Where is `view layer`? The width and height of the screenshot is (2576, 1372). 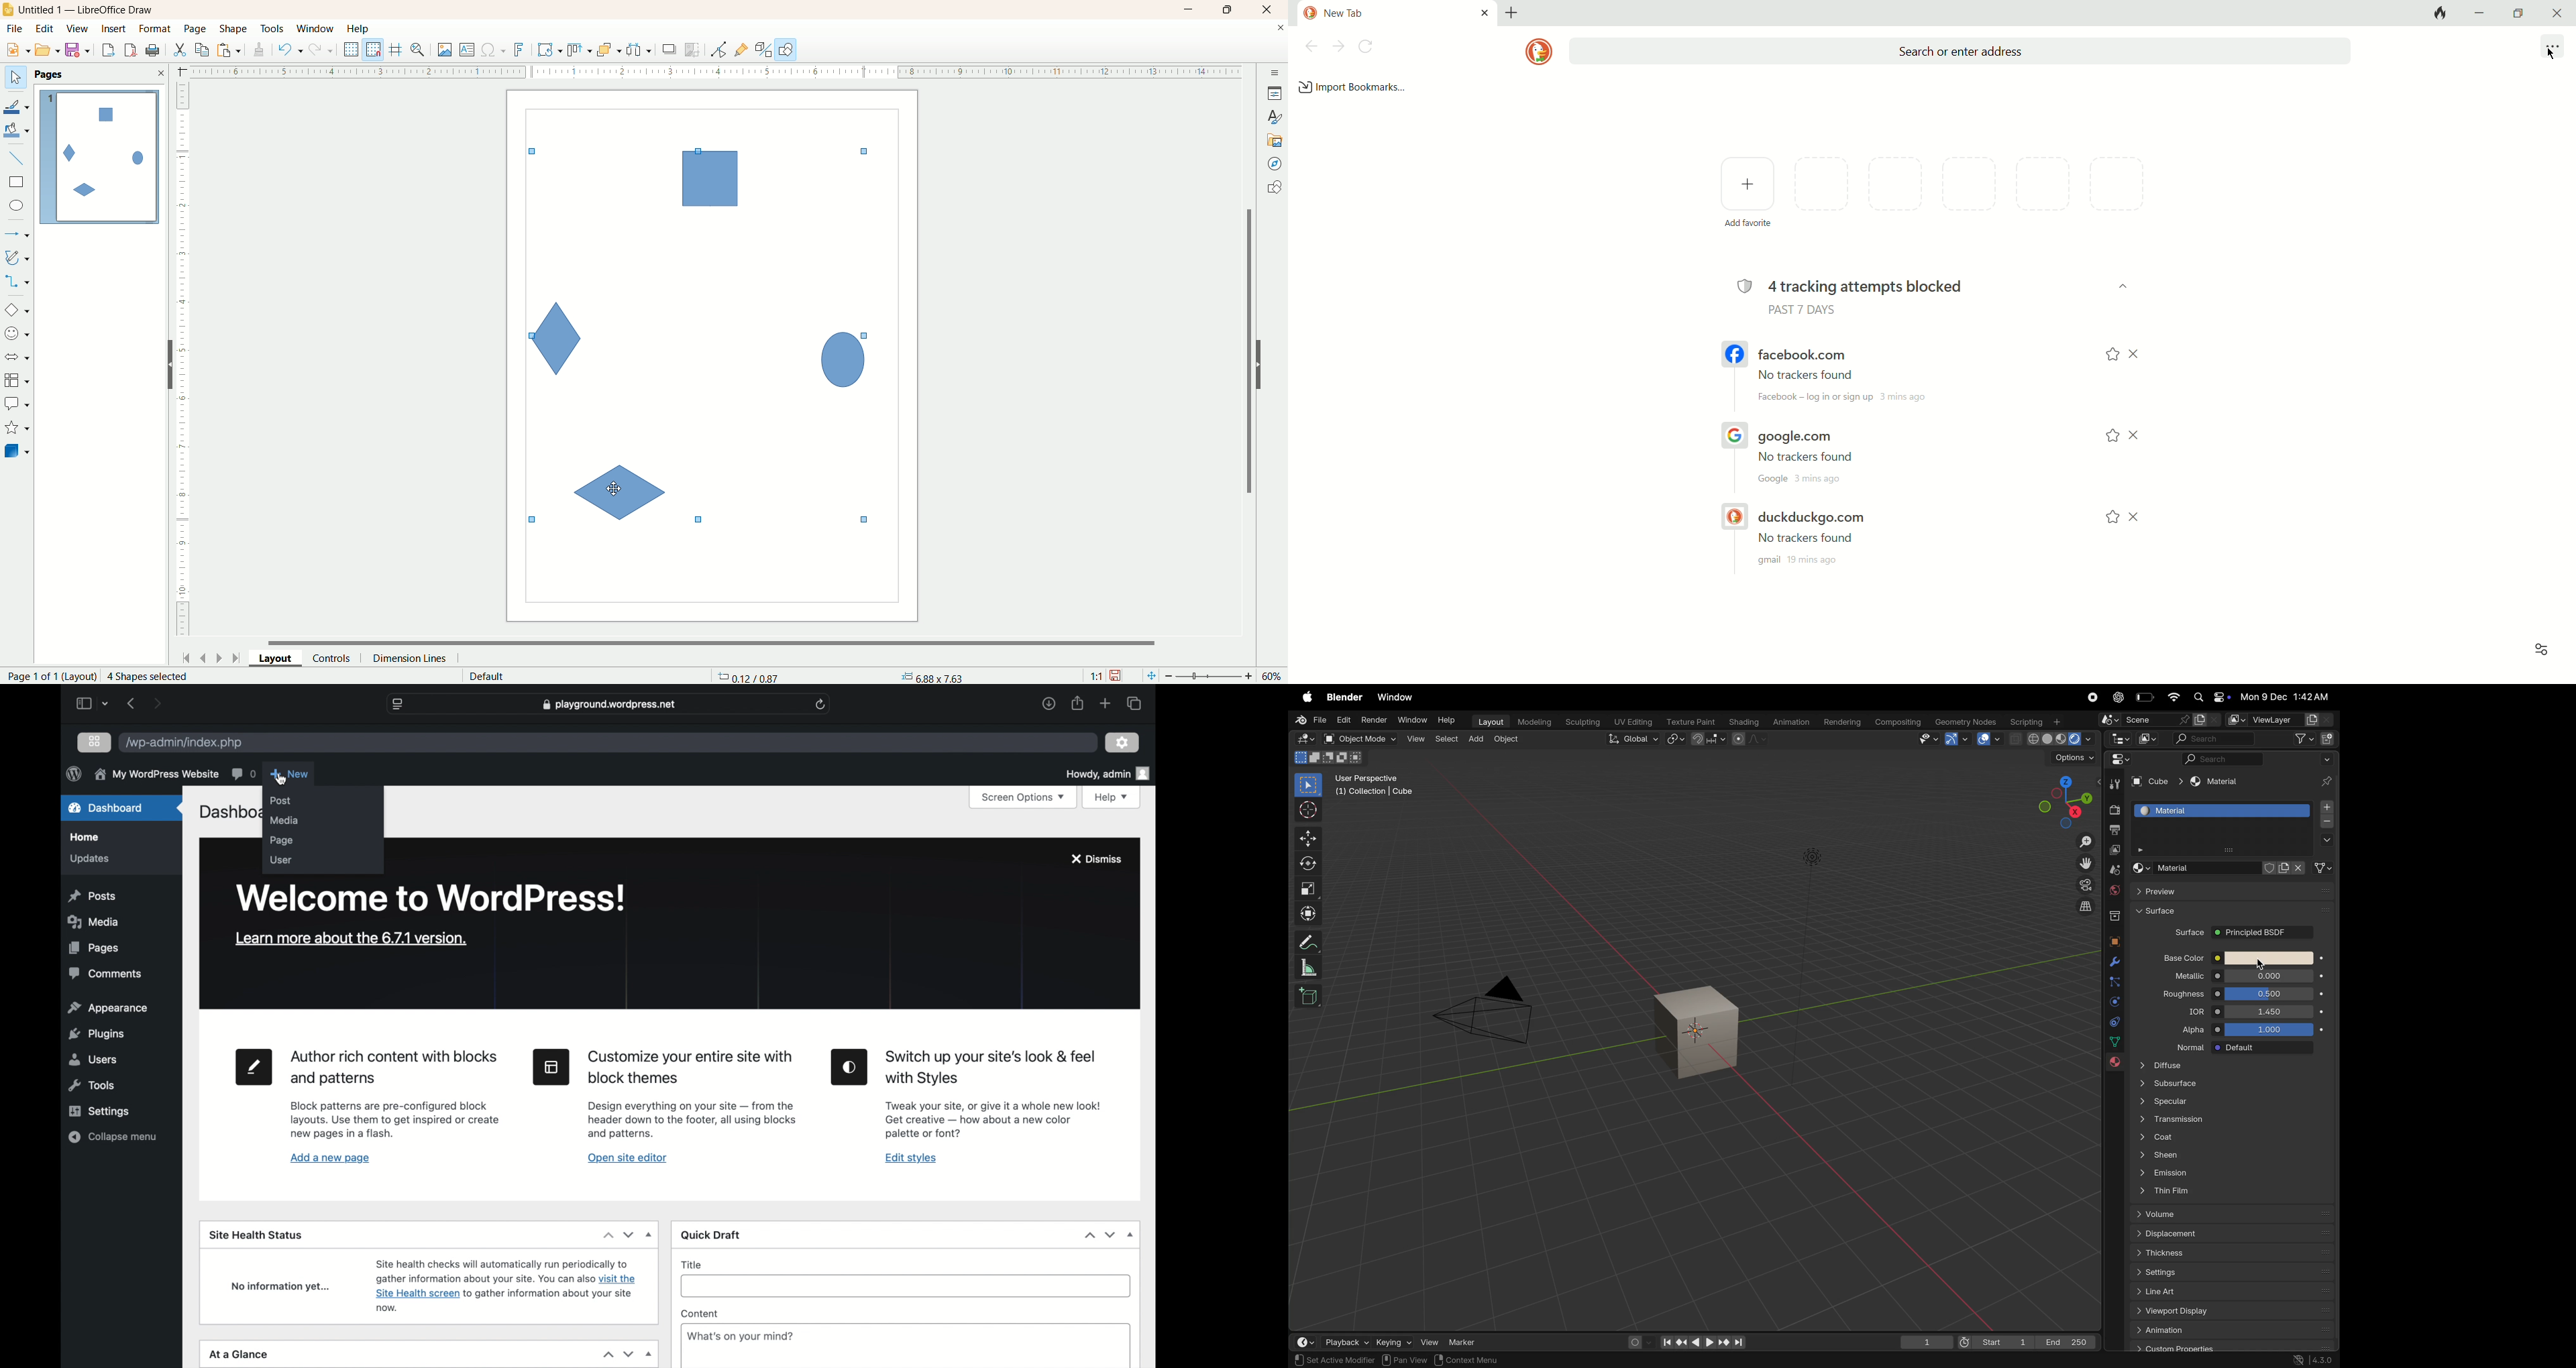
view layer is located at coordinates (2113, 851).